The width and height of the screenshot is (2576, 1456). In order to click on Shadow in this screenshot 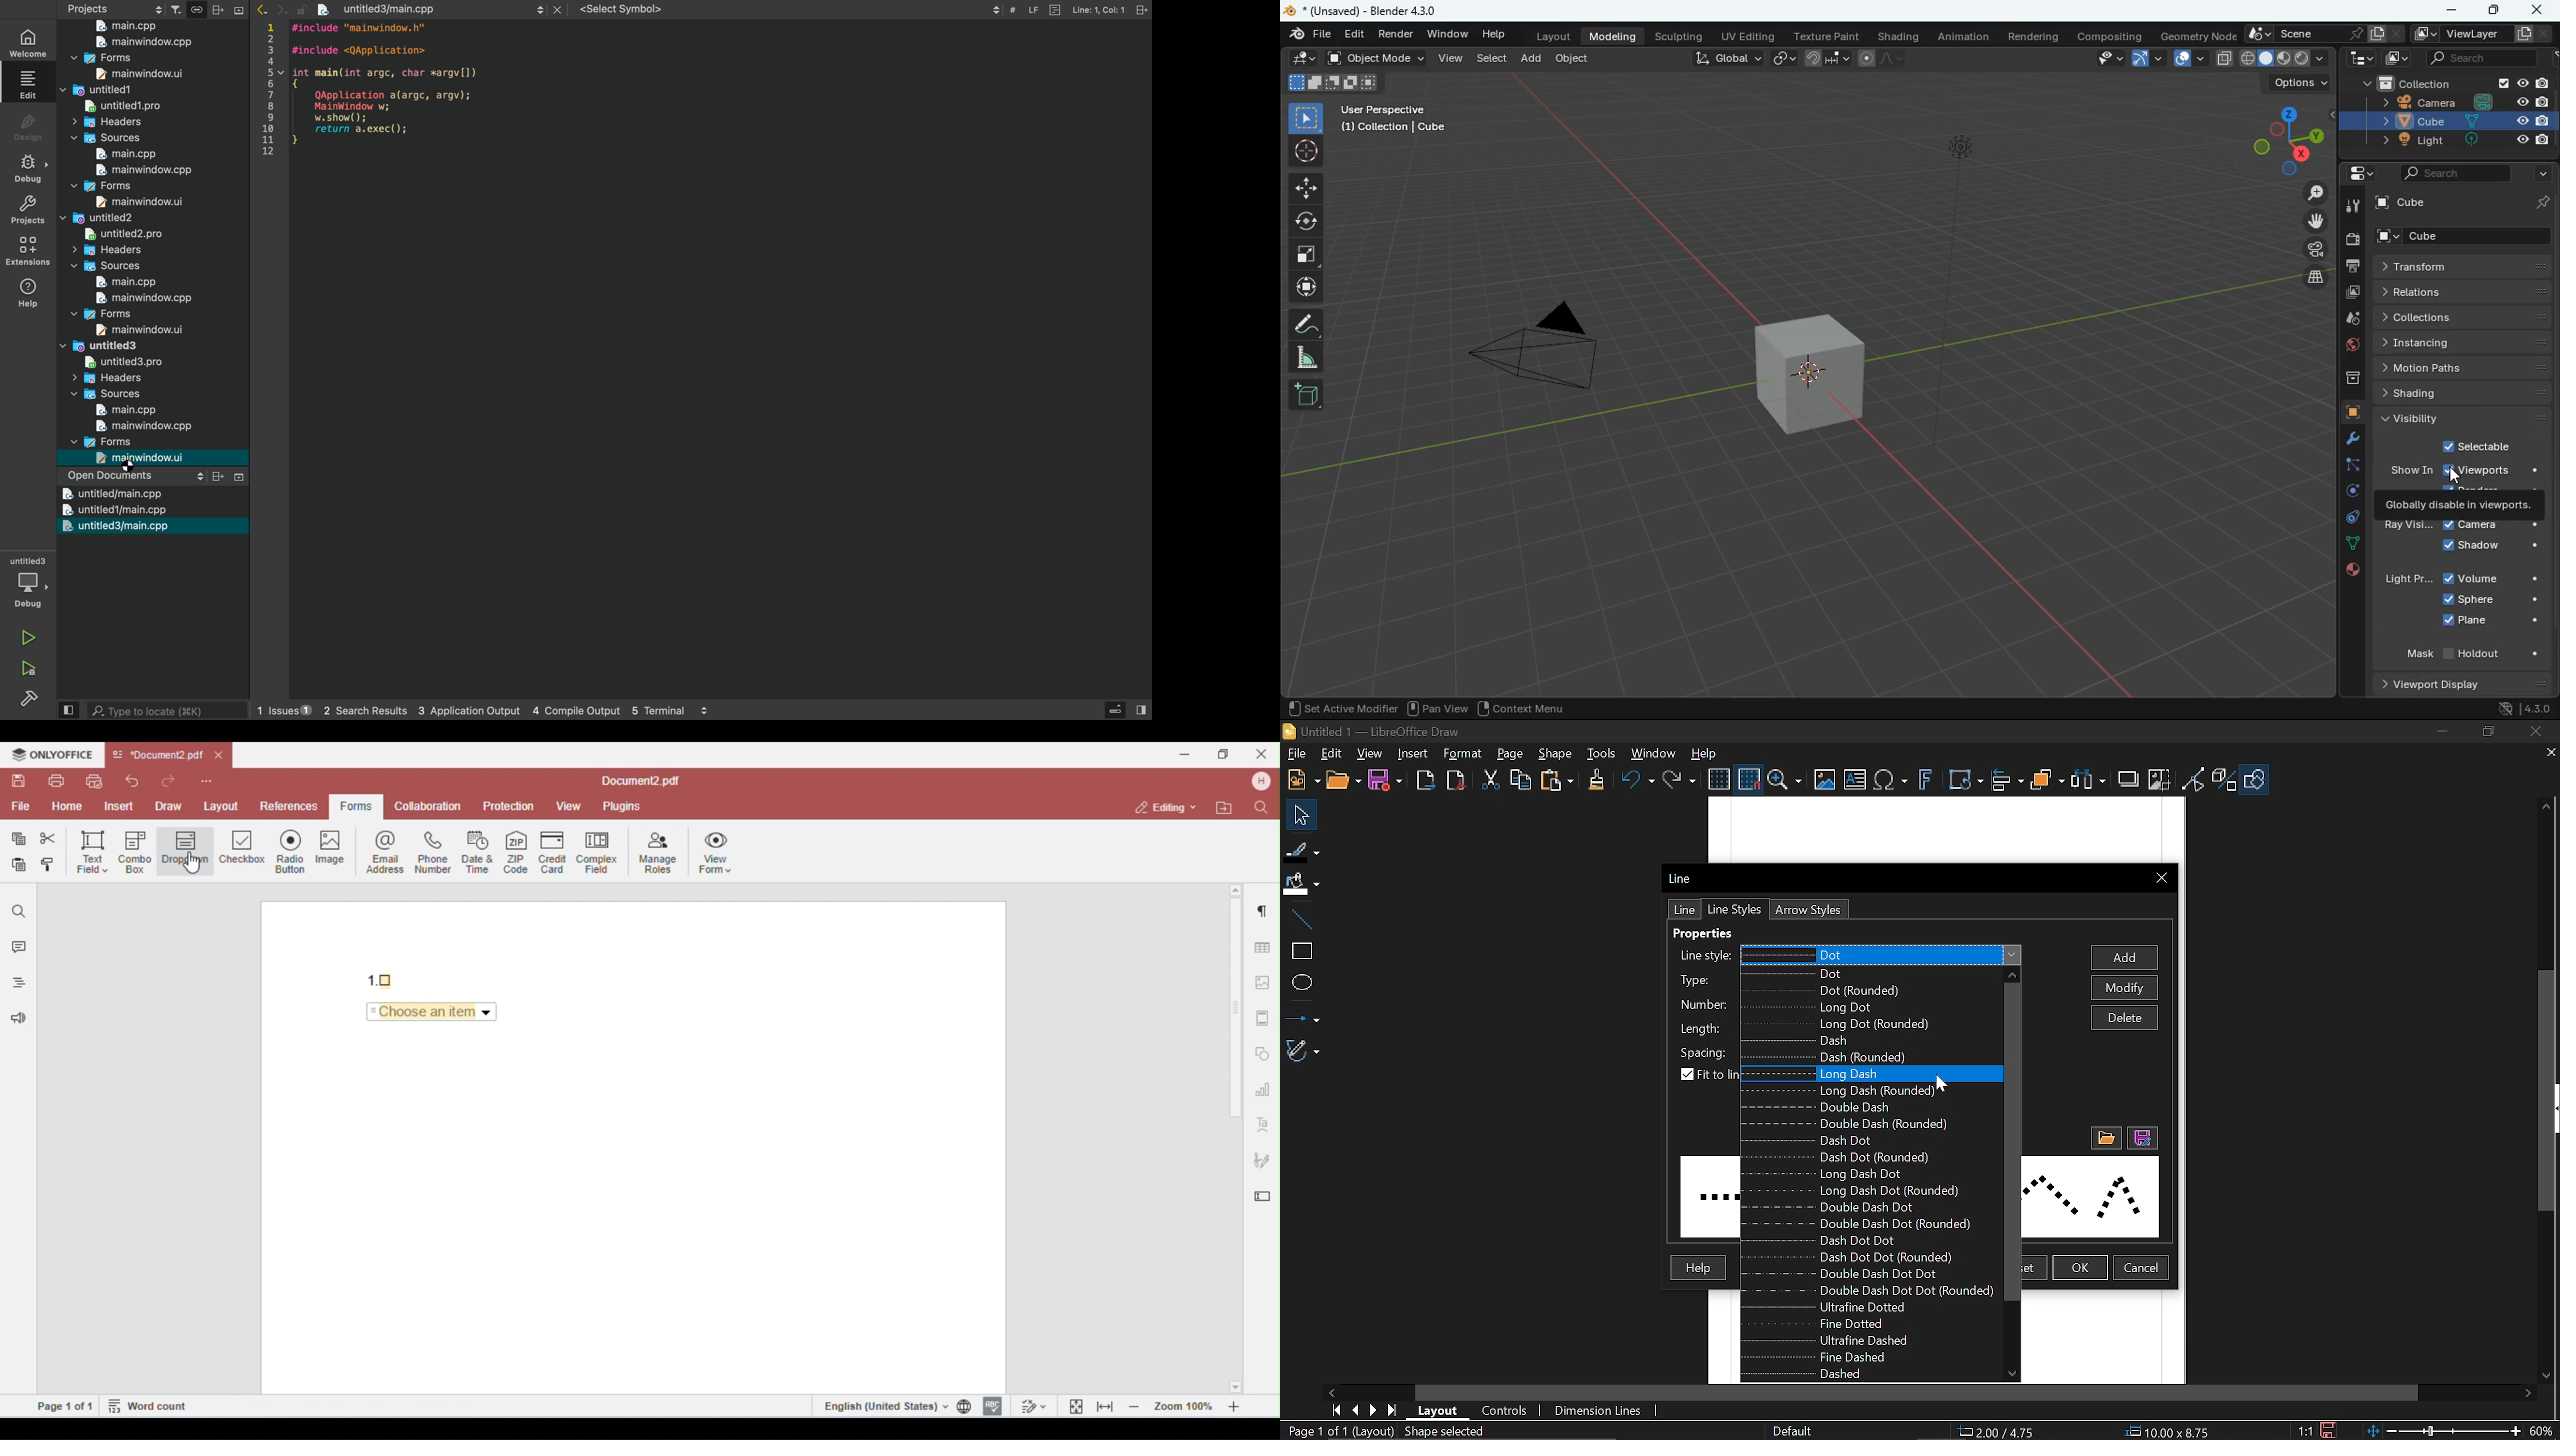, I will do `click(2128, 779)`.